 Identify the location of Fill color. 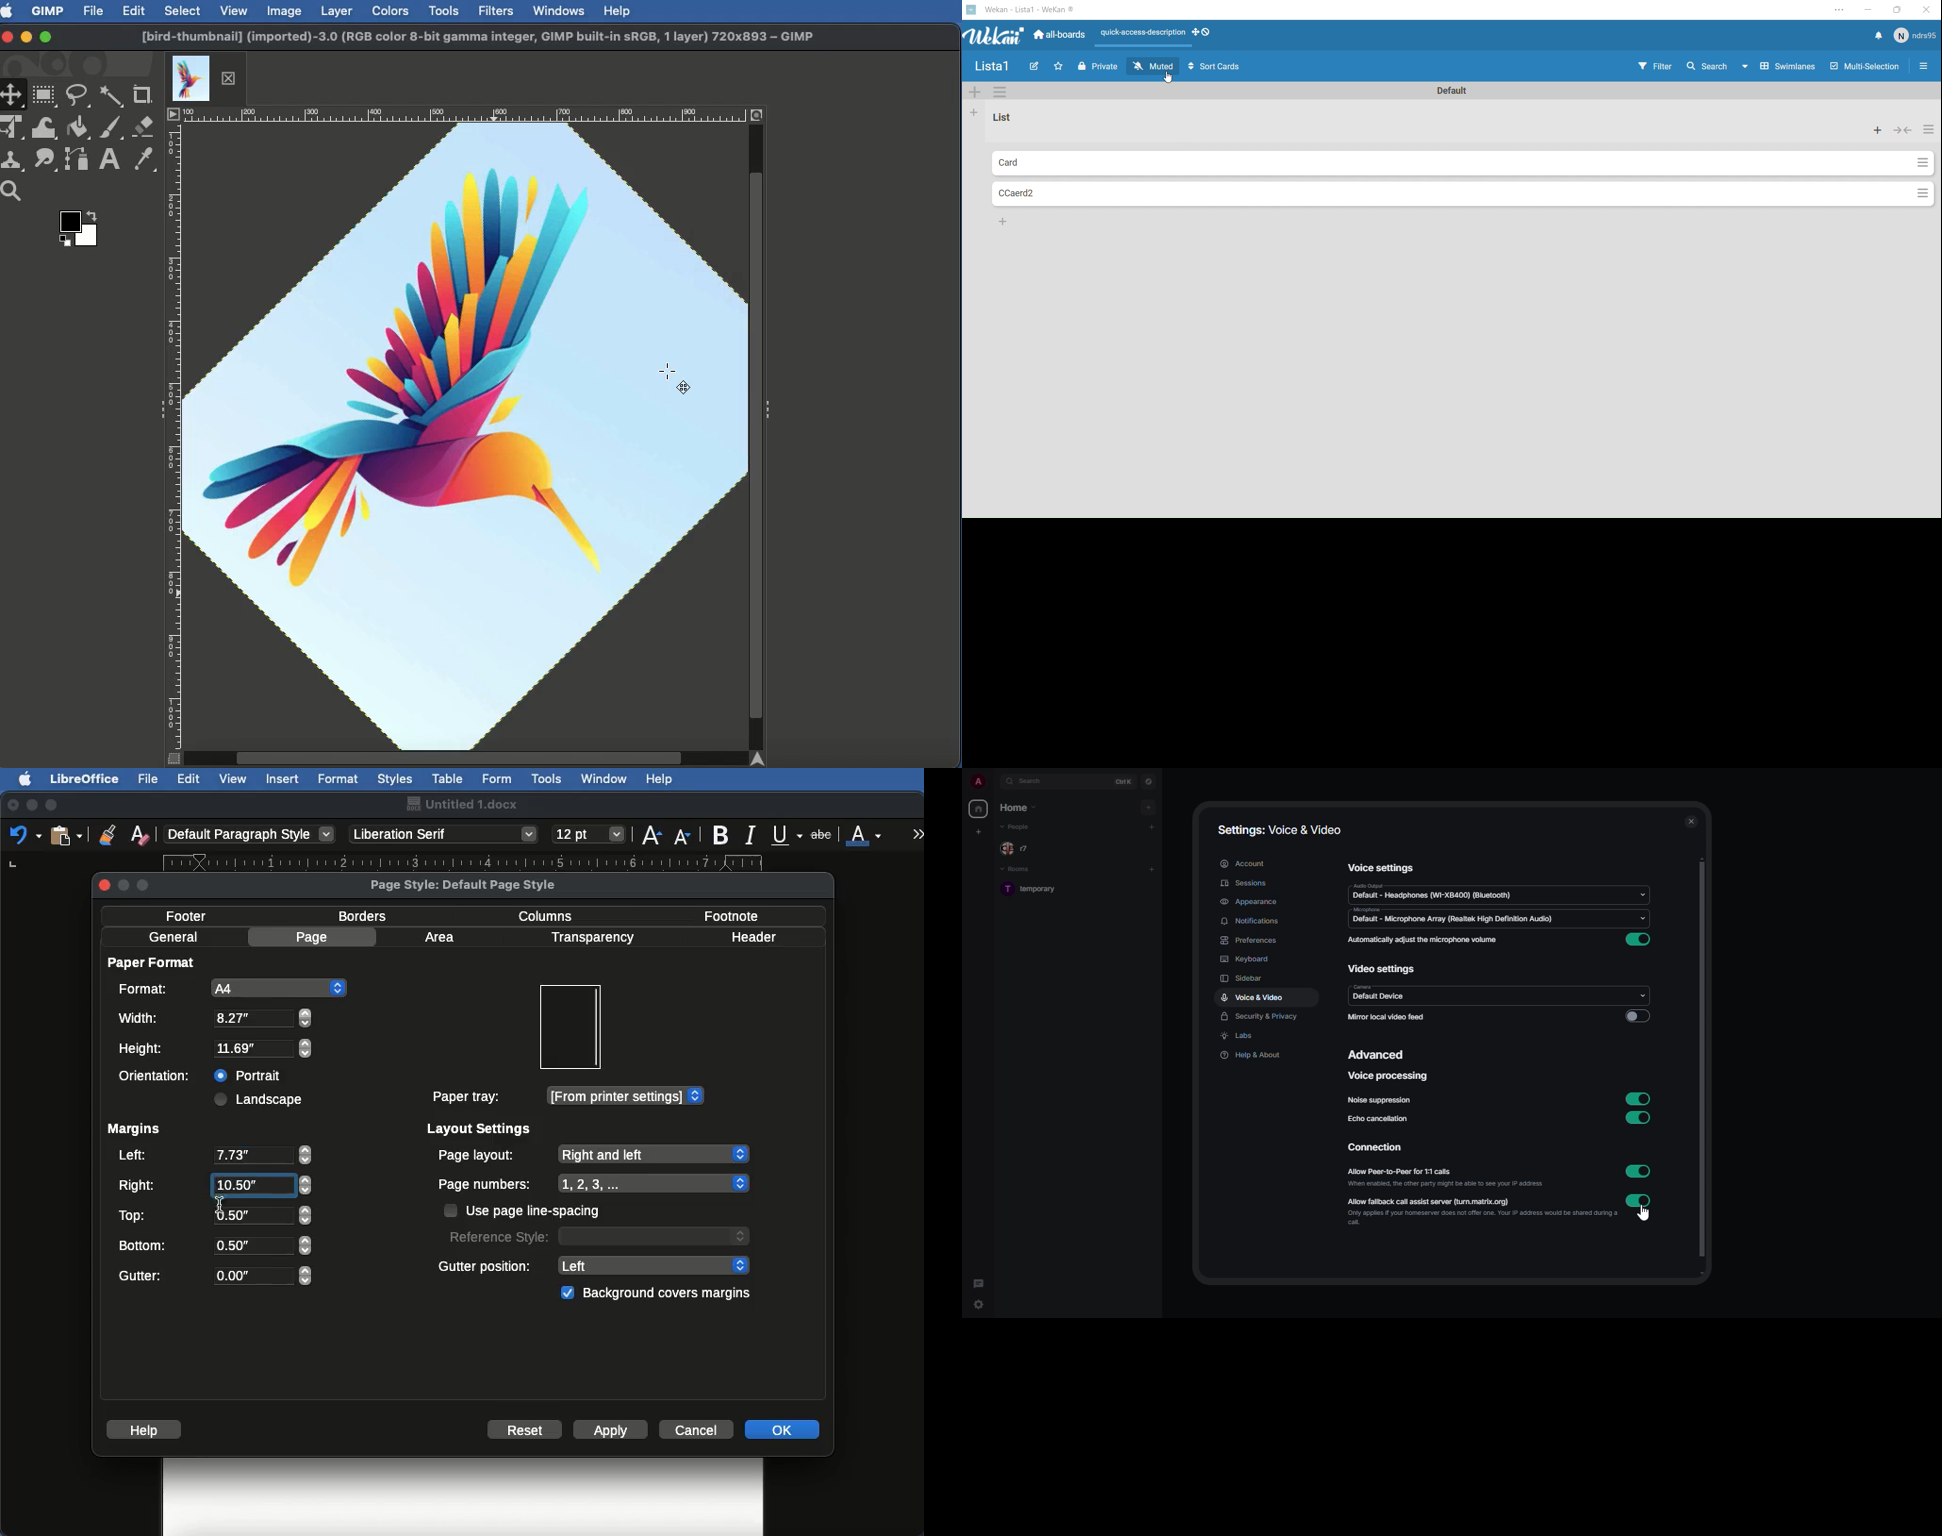
(76, 129).